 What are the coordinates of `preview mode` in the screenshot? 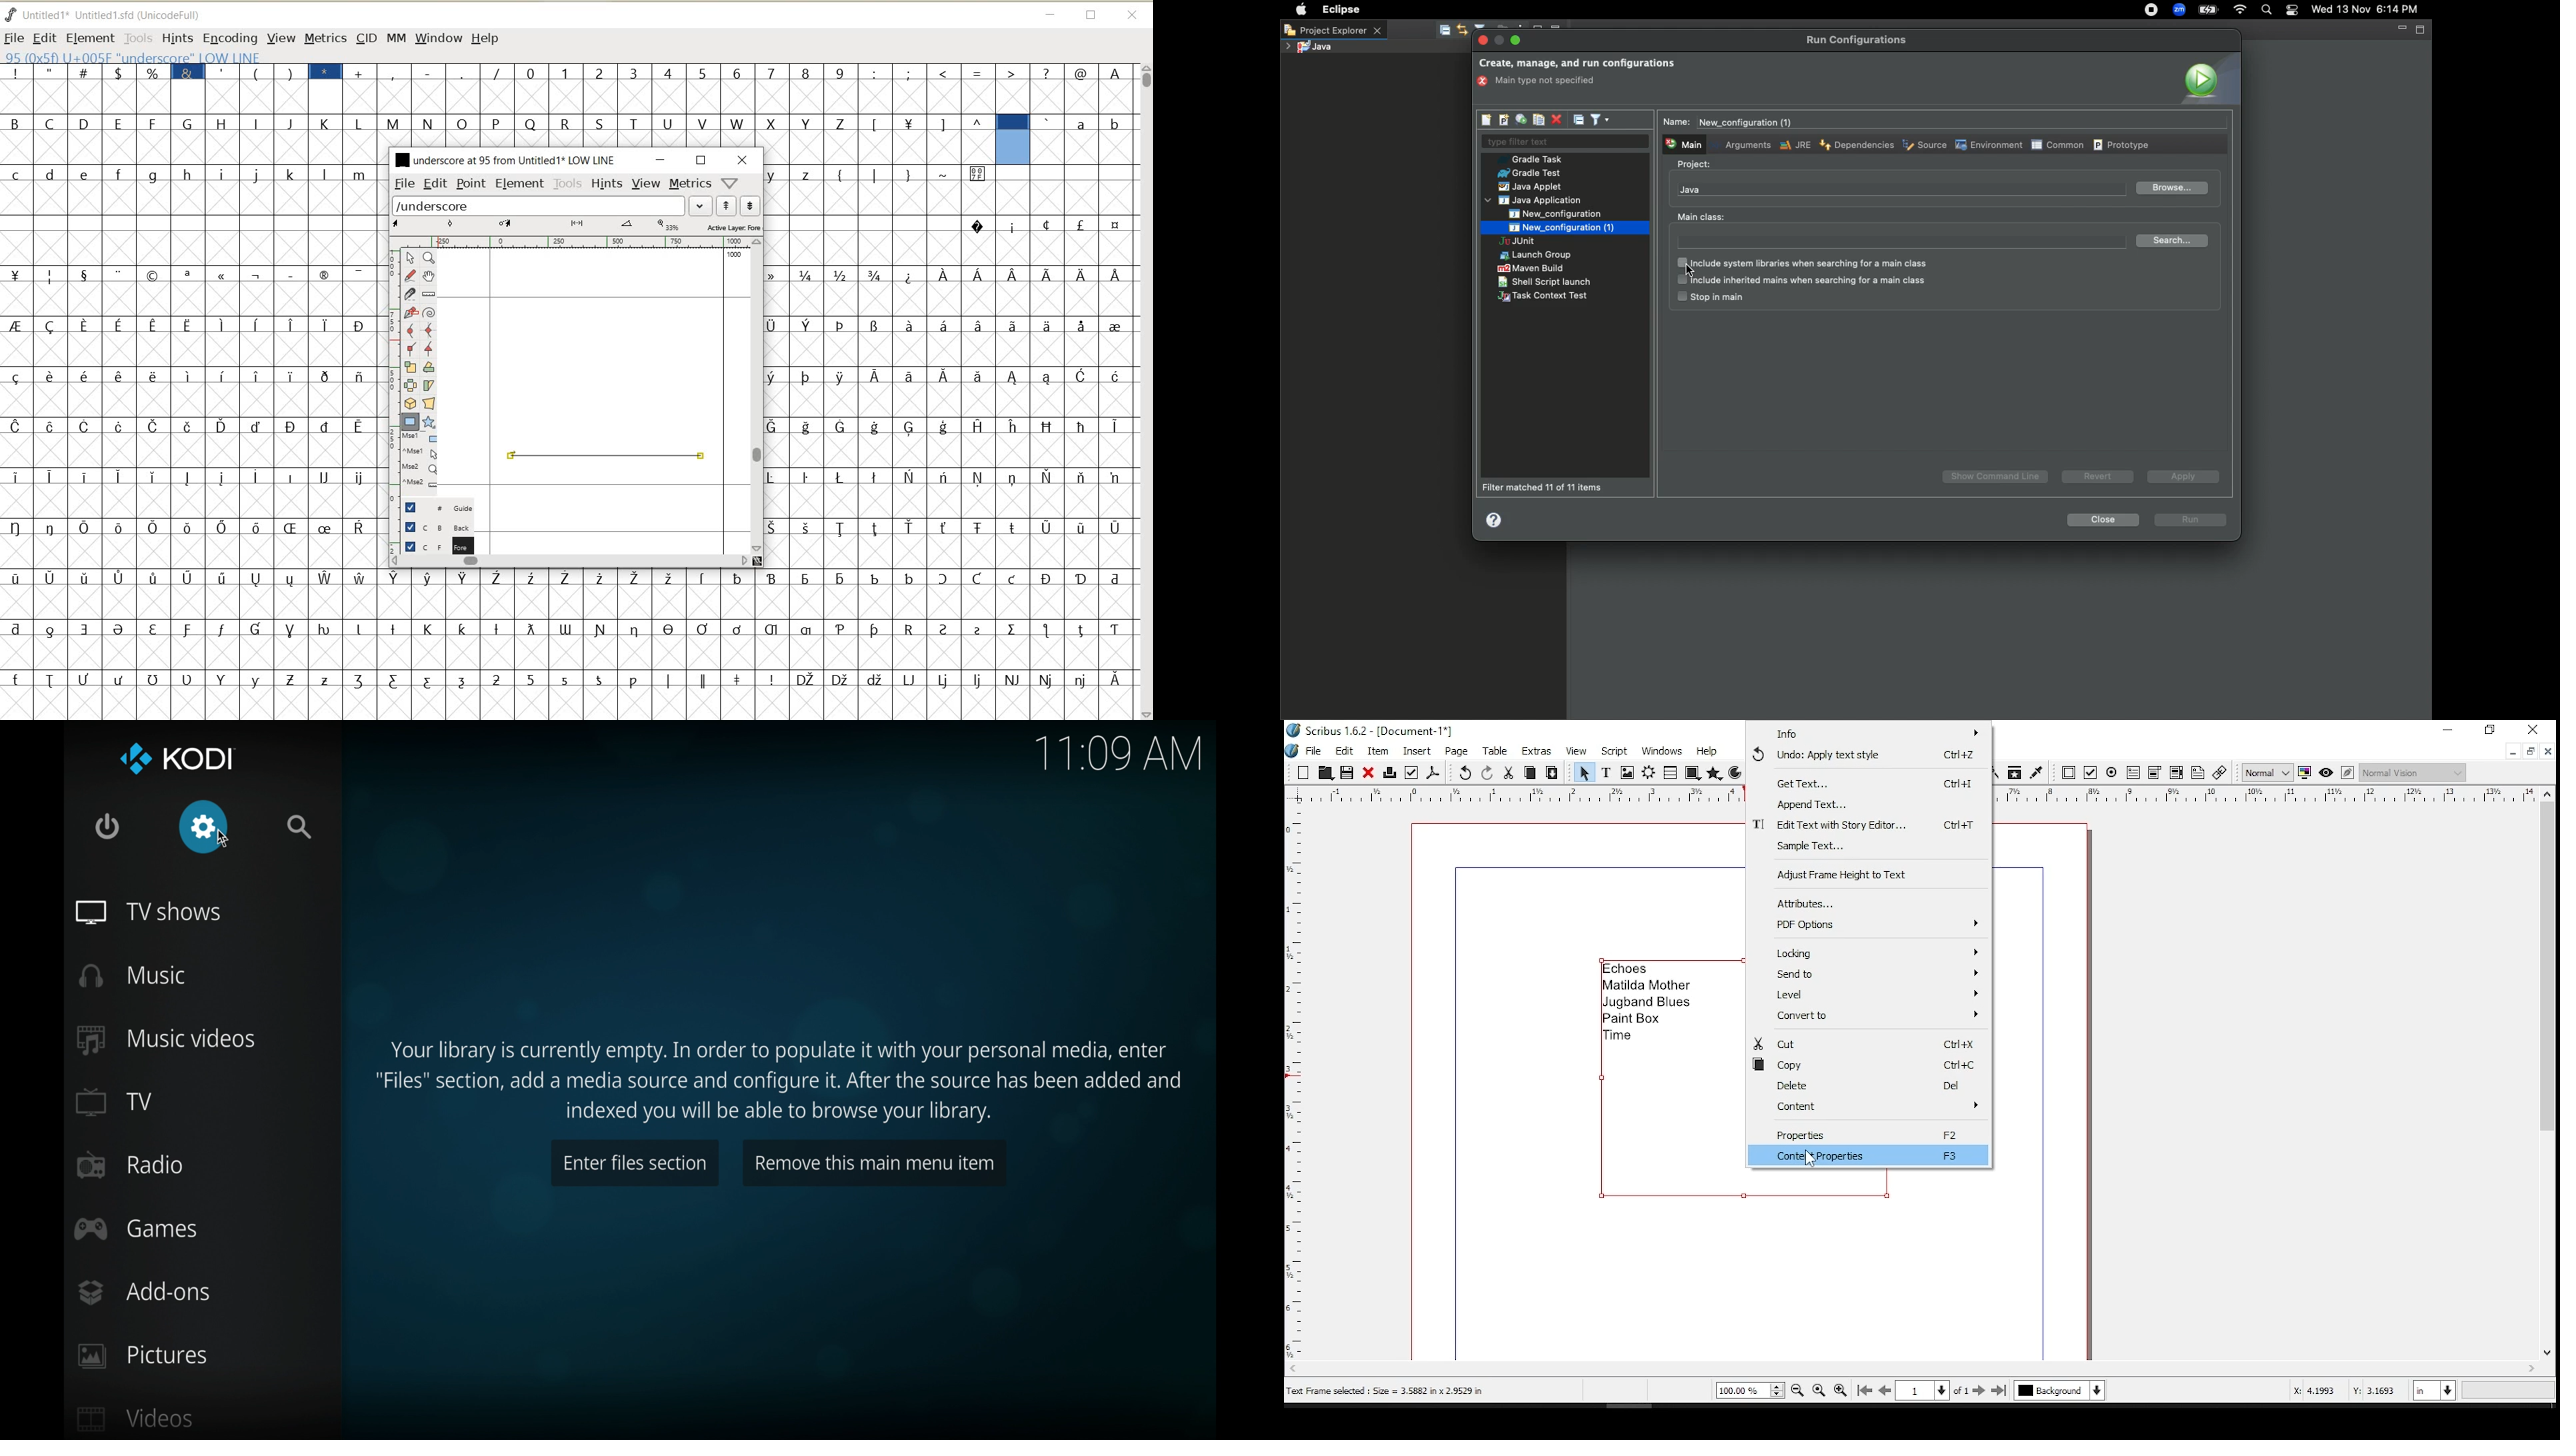 It's located at (2326, 771).